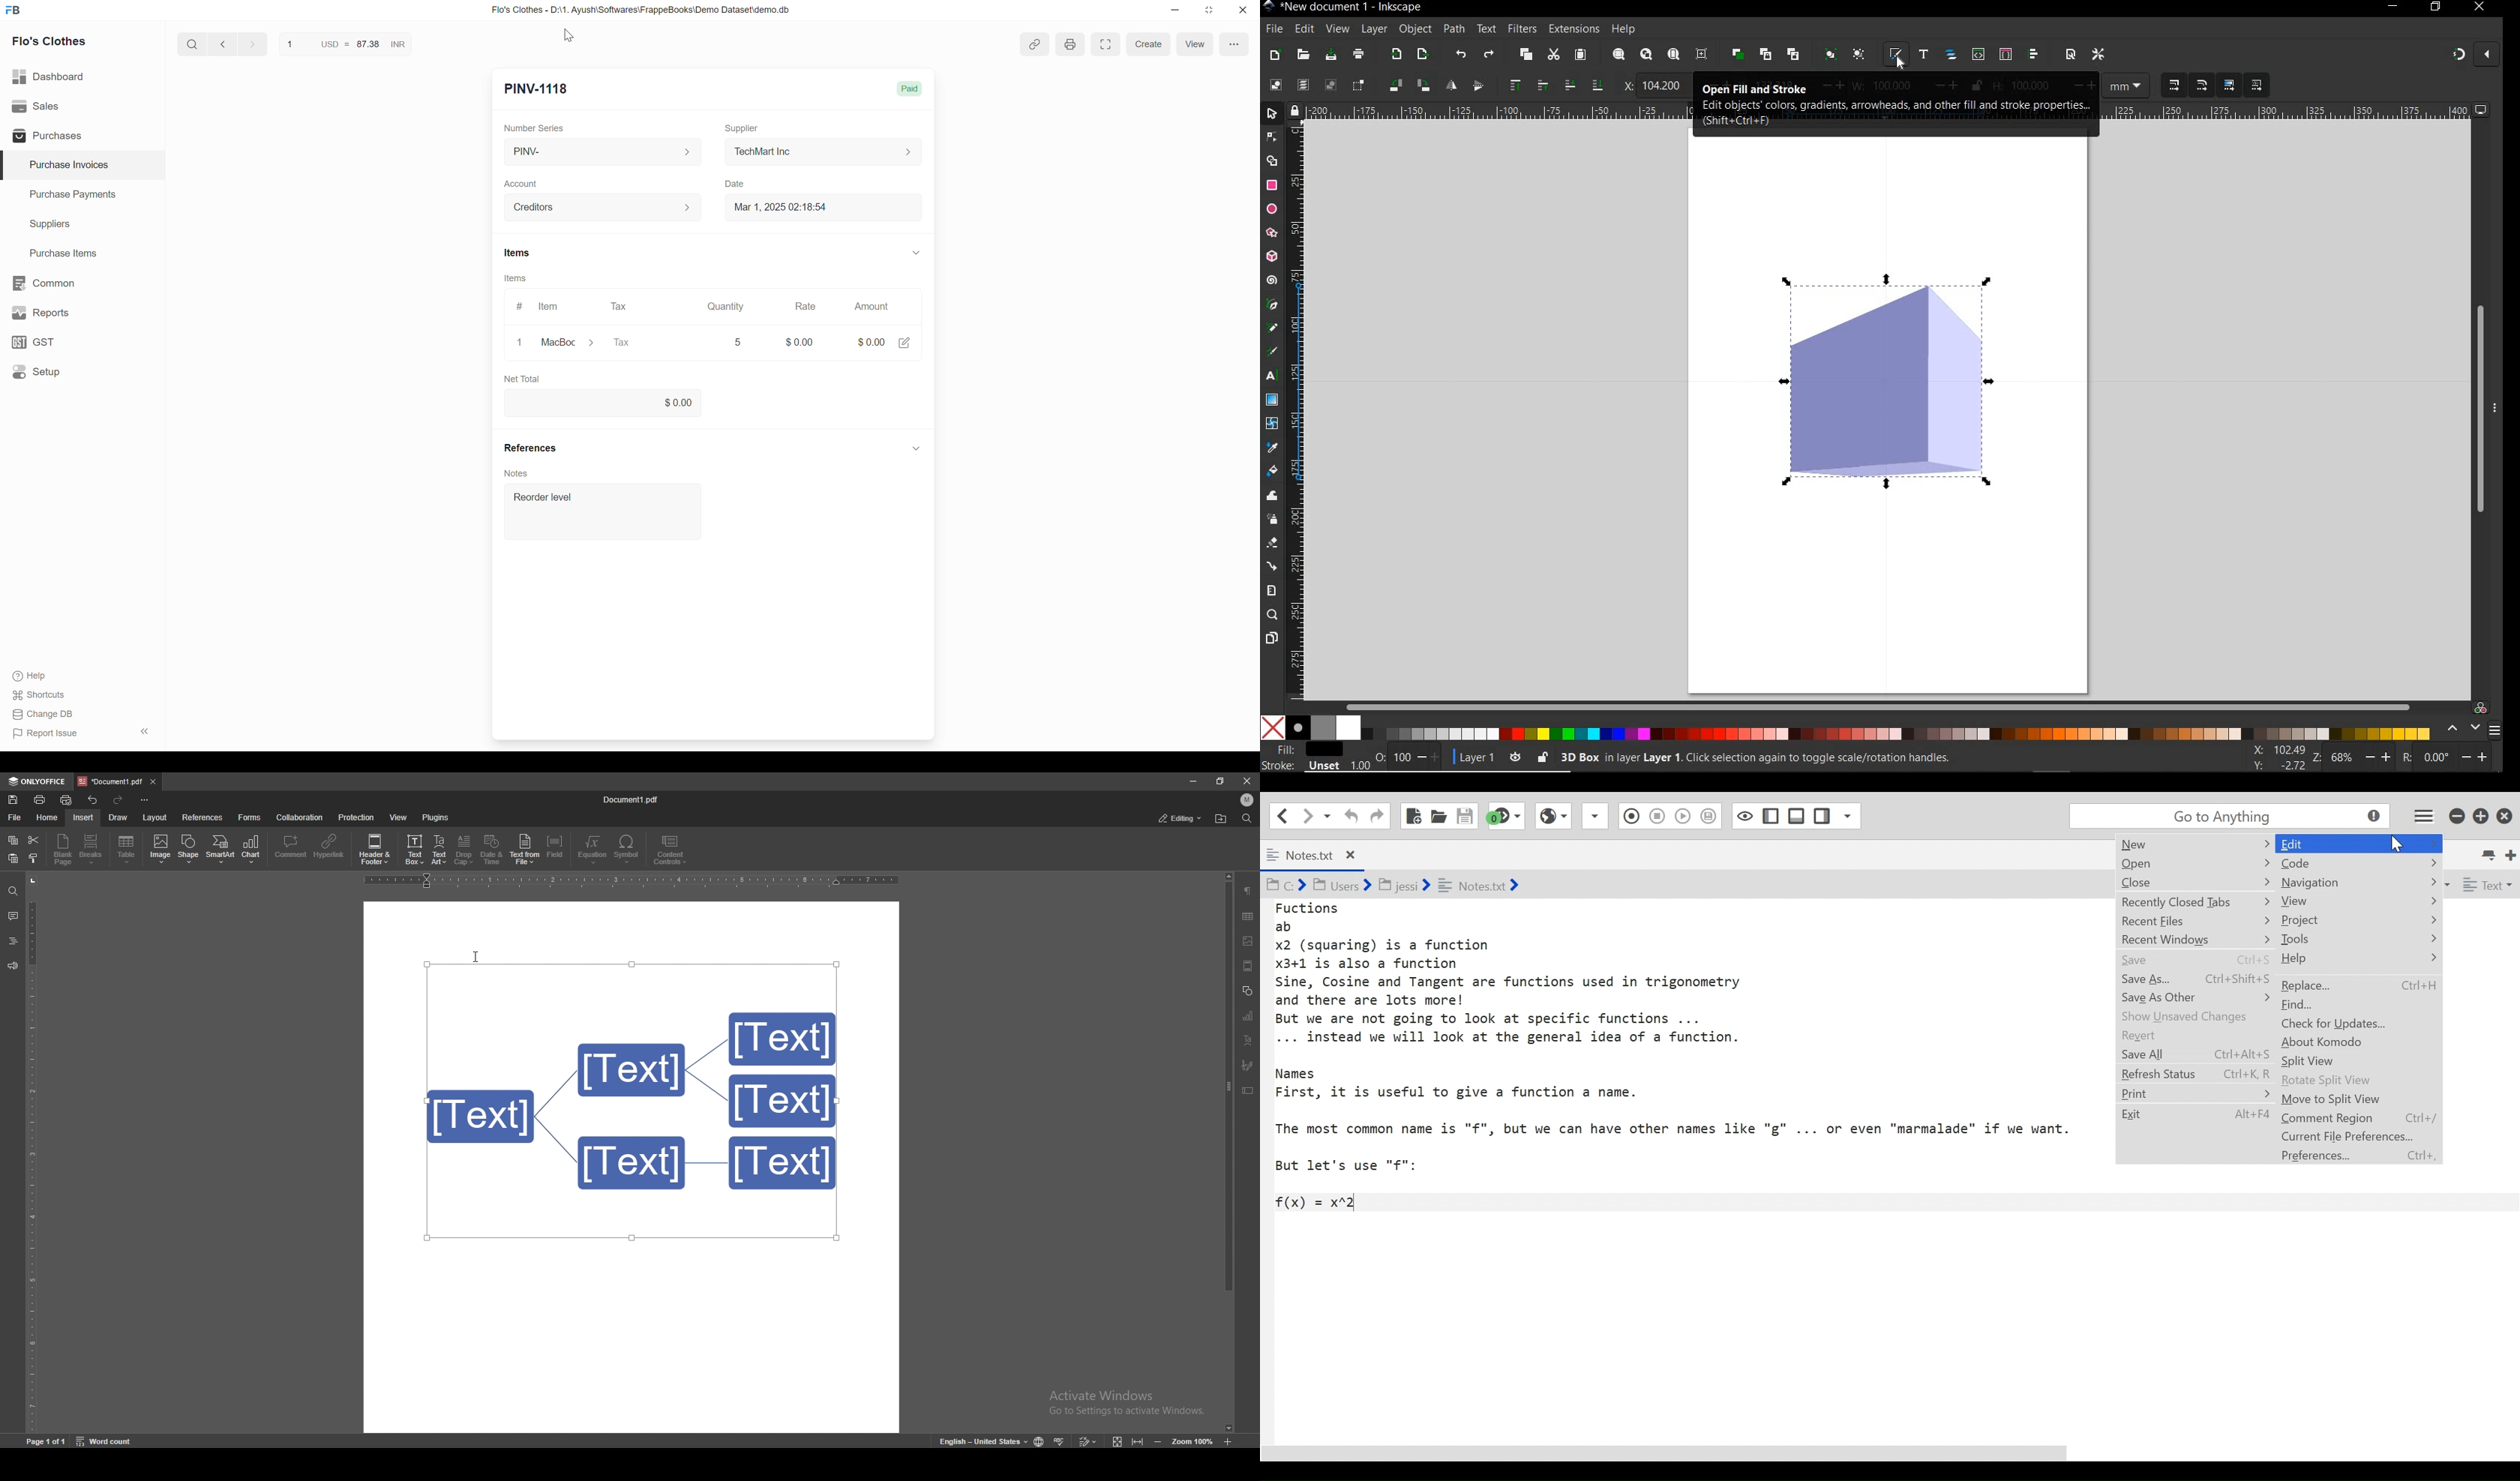 Image resolution: width=2520 pixels, height=1484 pixels. I want to click on SNODE TOOL, so click(1271, 137).